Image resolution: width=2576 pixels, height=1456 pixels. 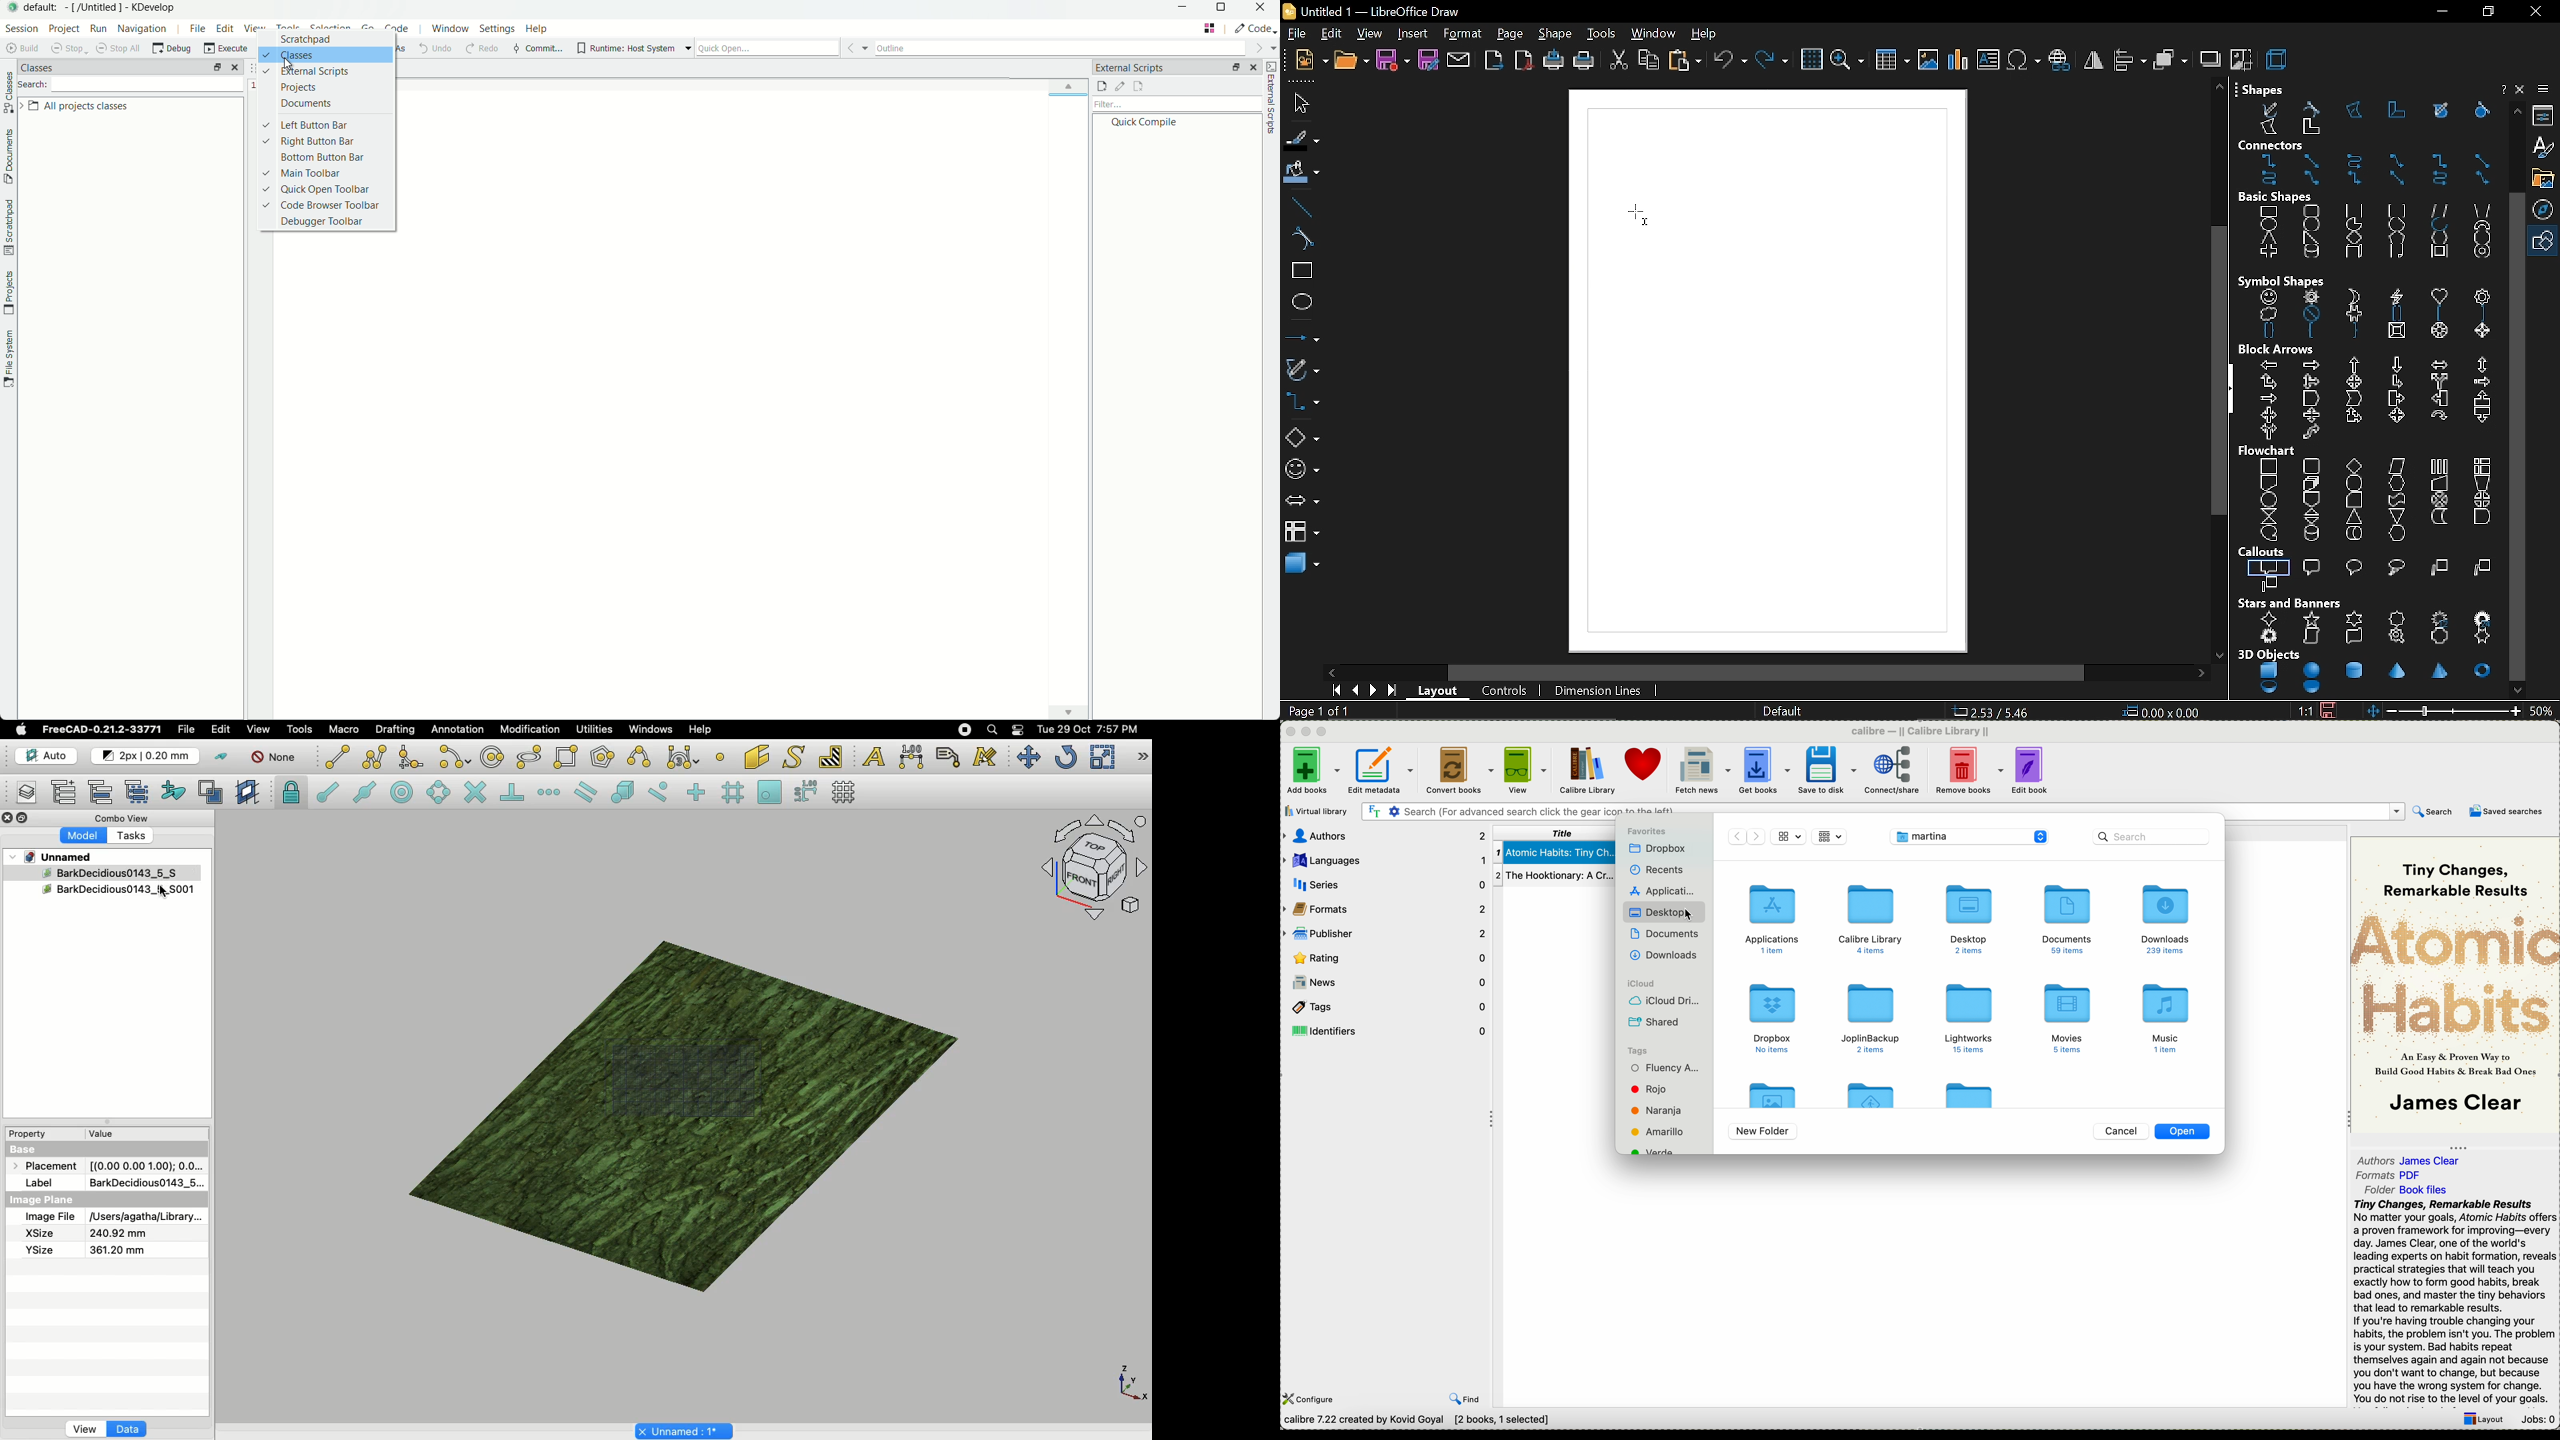 What do you see at coordinates (1390, 693) in the screenshot?
I see `go to last page` at bounding box center [1390, 693].